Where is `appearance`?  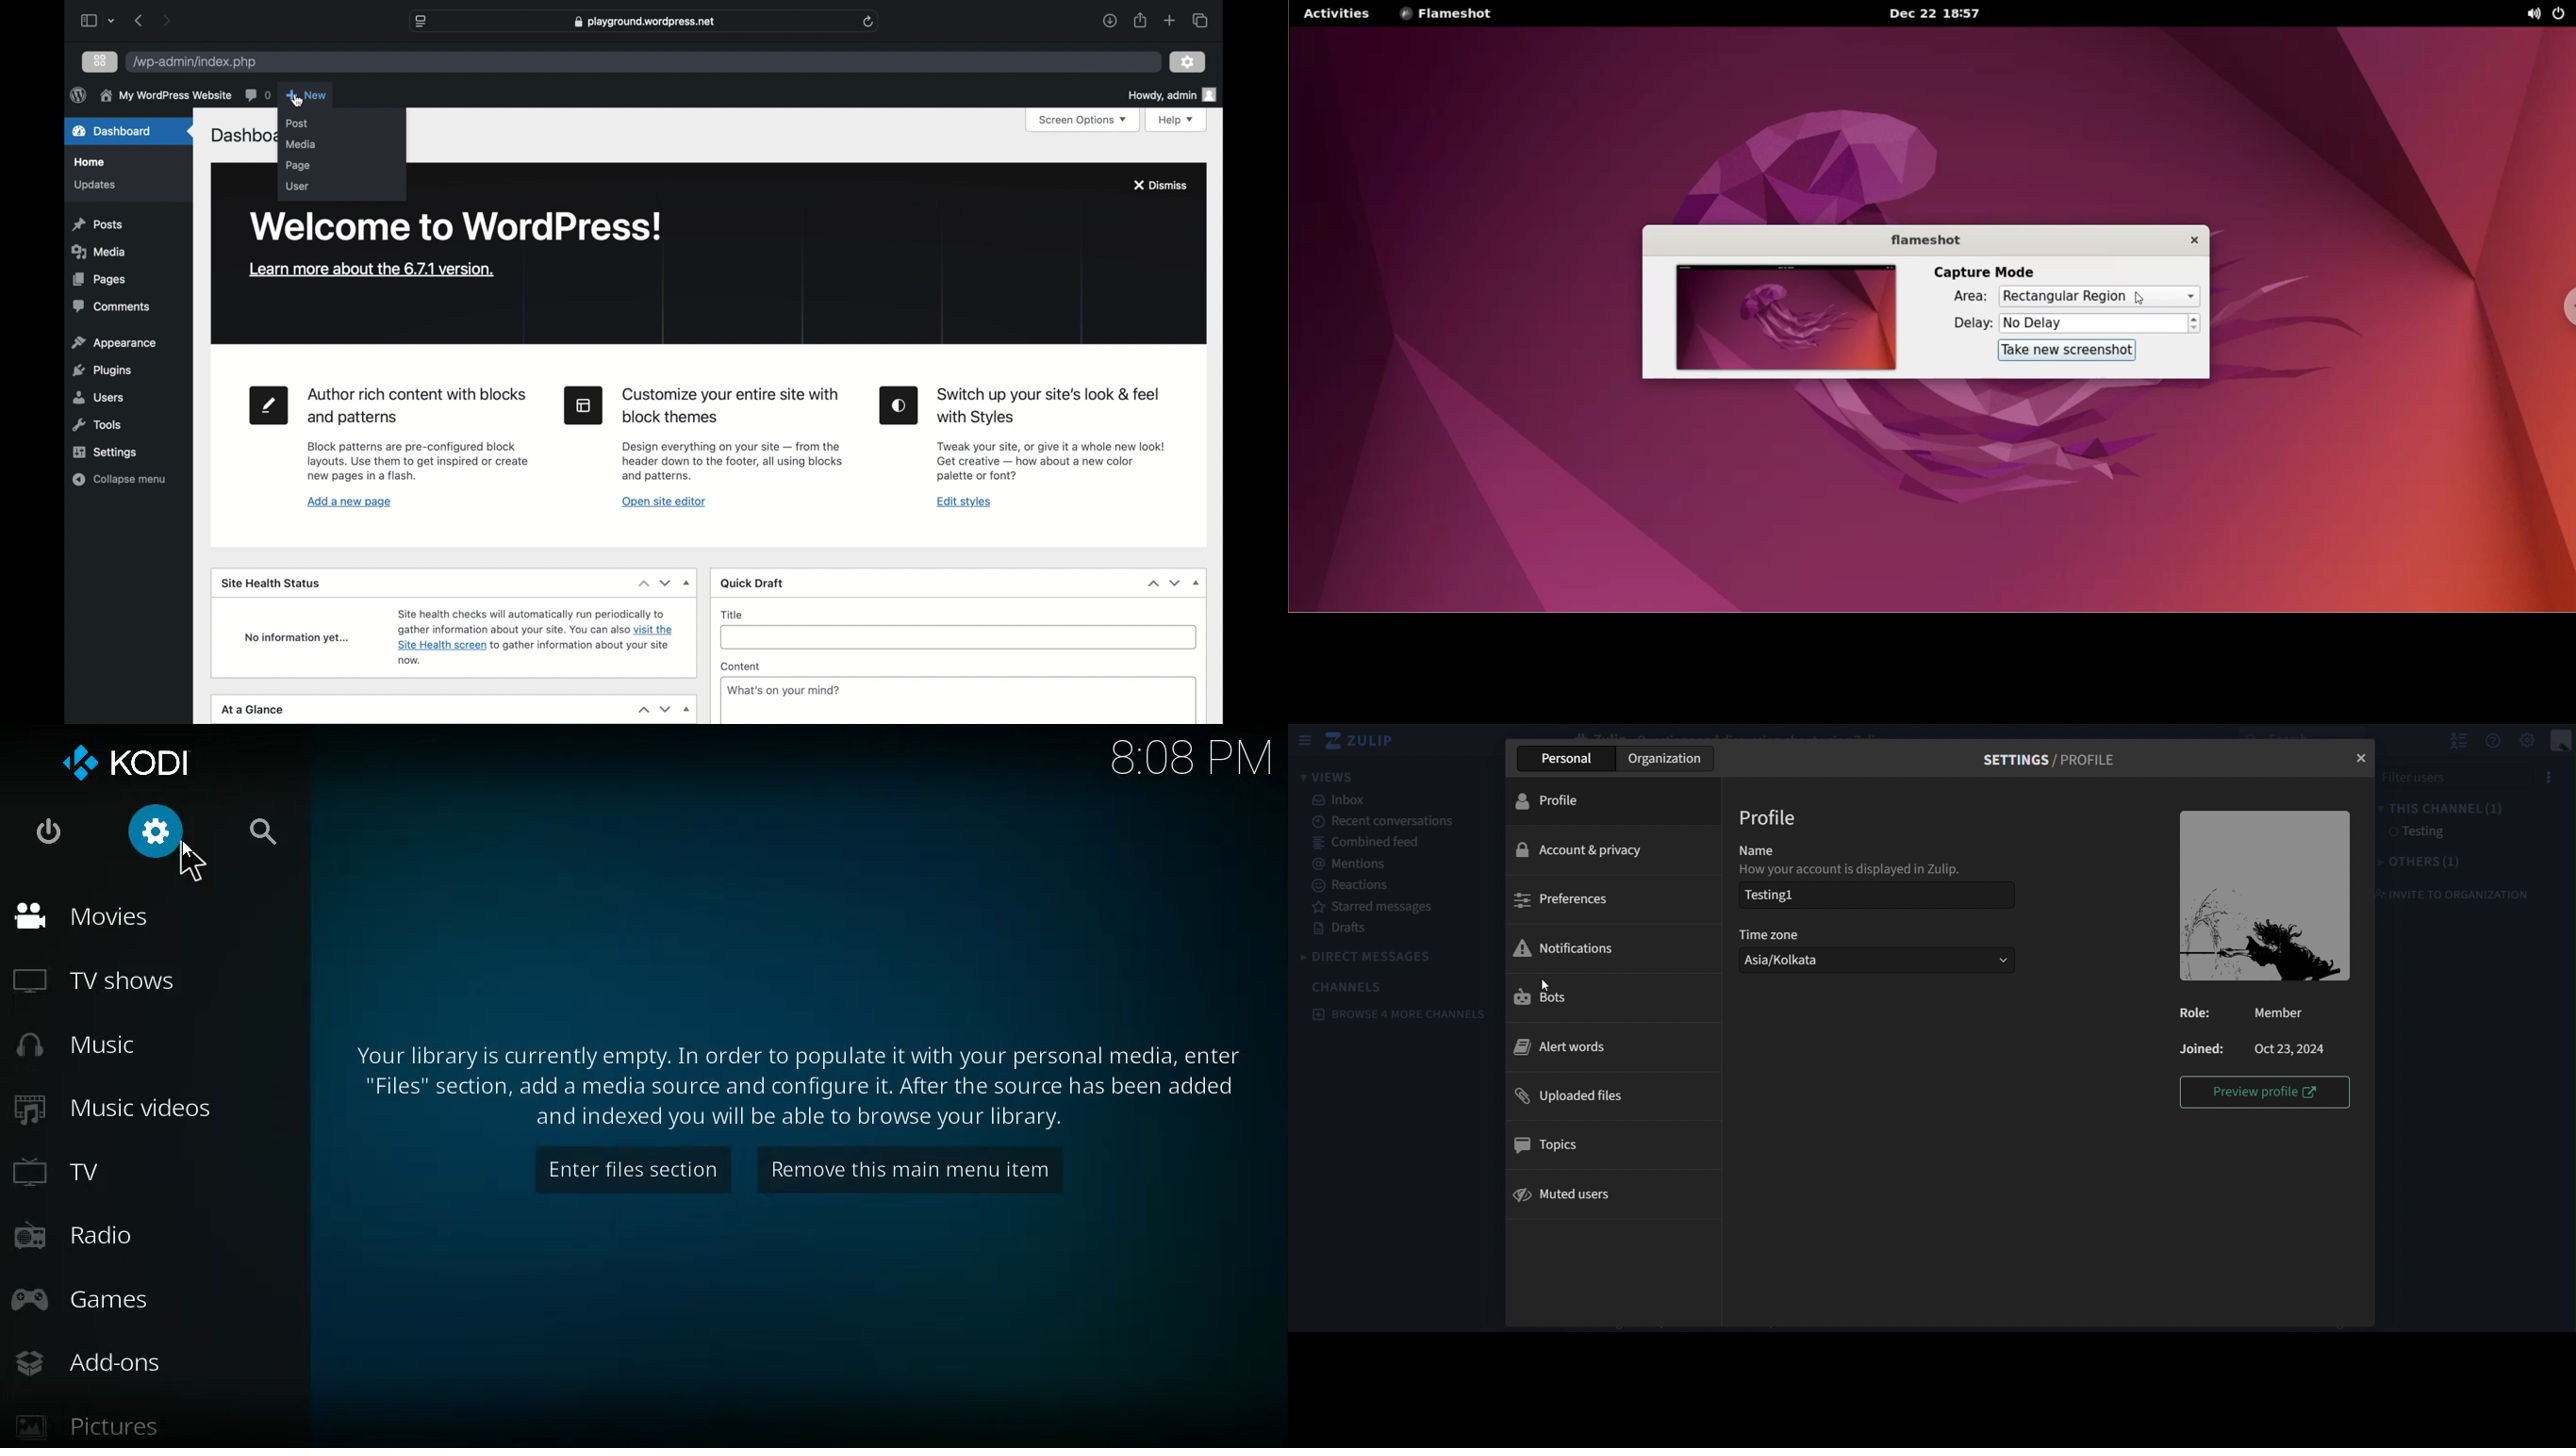 appearance is located at coordinates (115, 343).